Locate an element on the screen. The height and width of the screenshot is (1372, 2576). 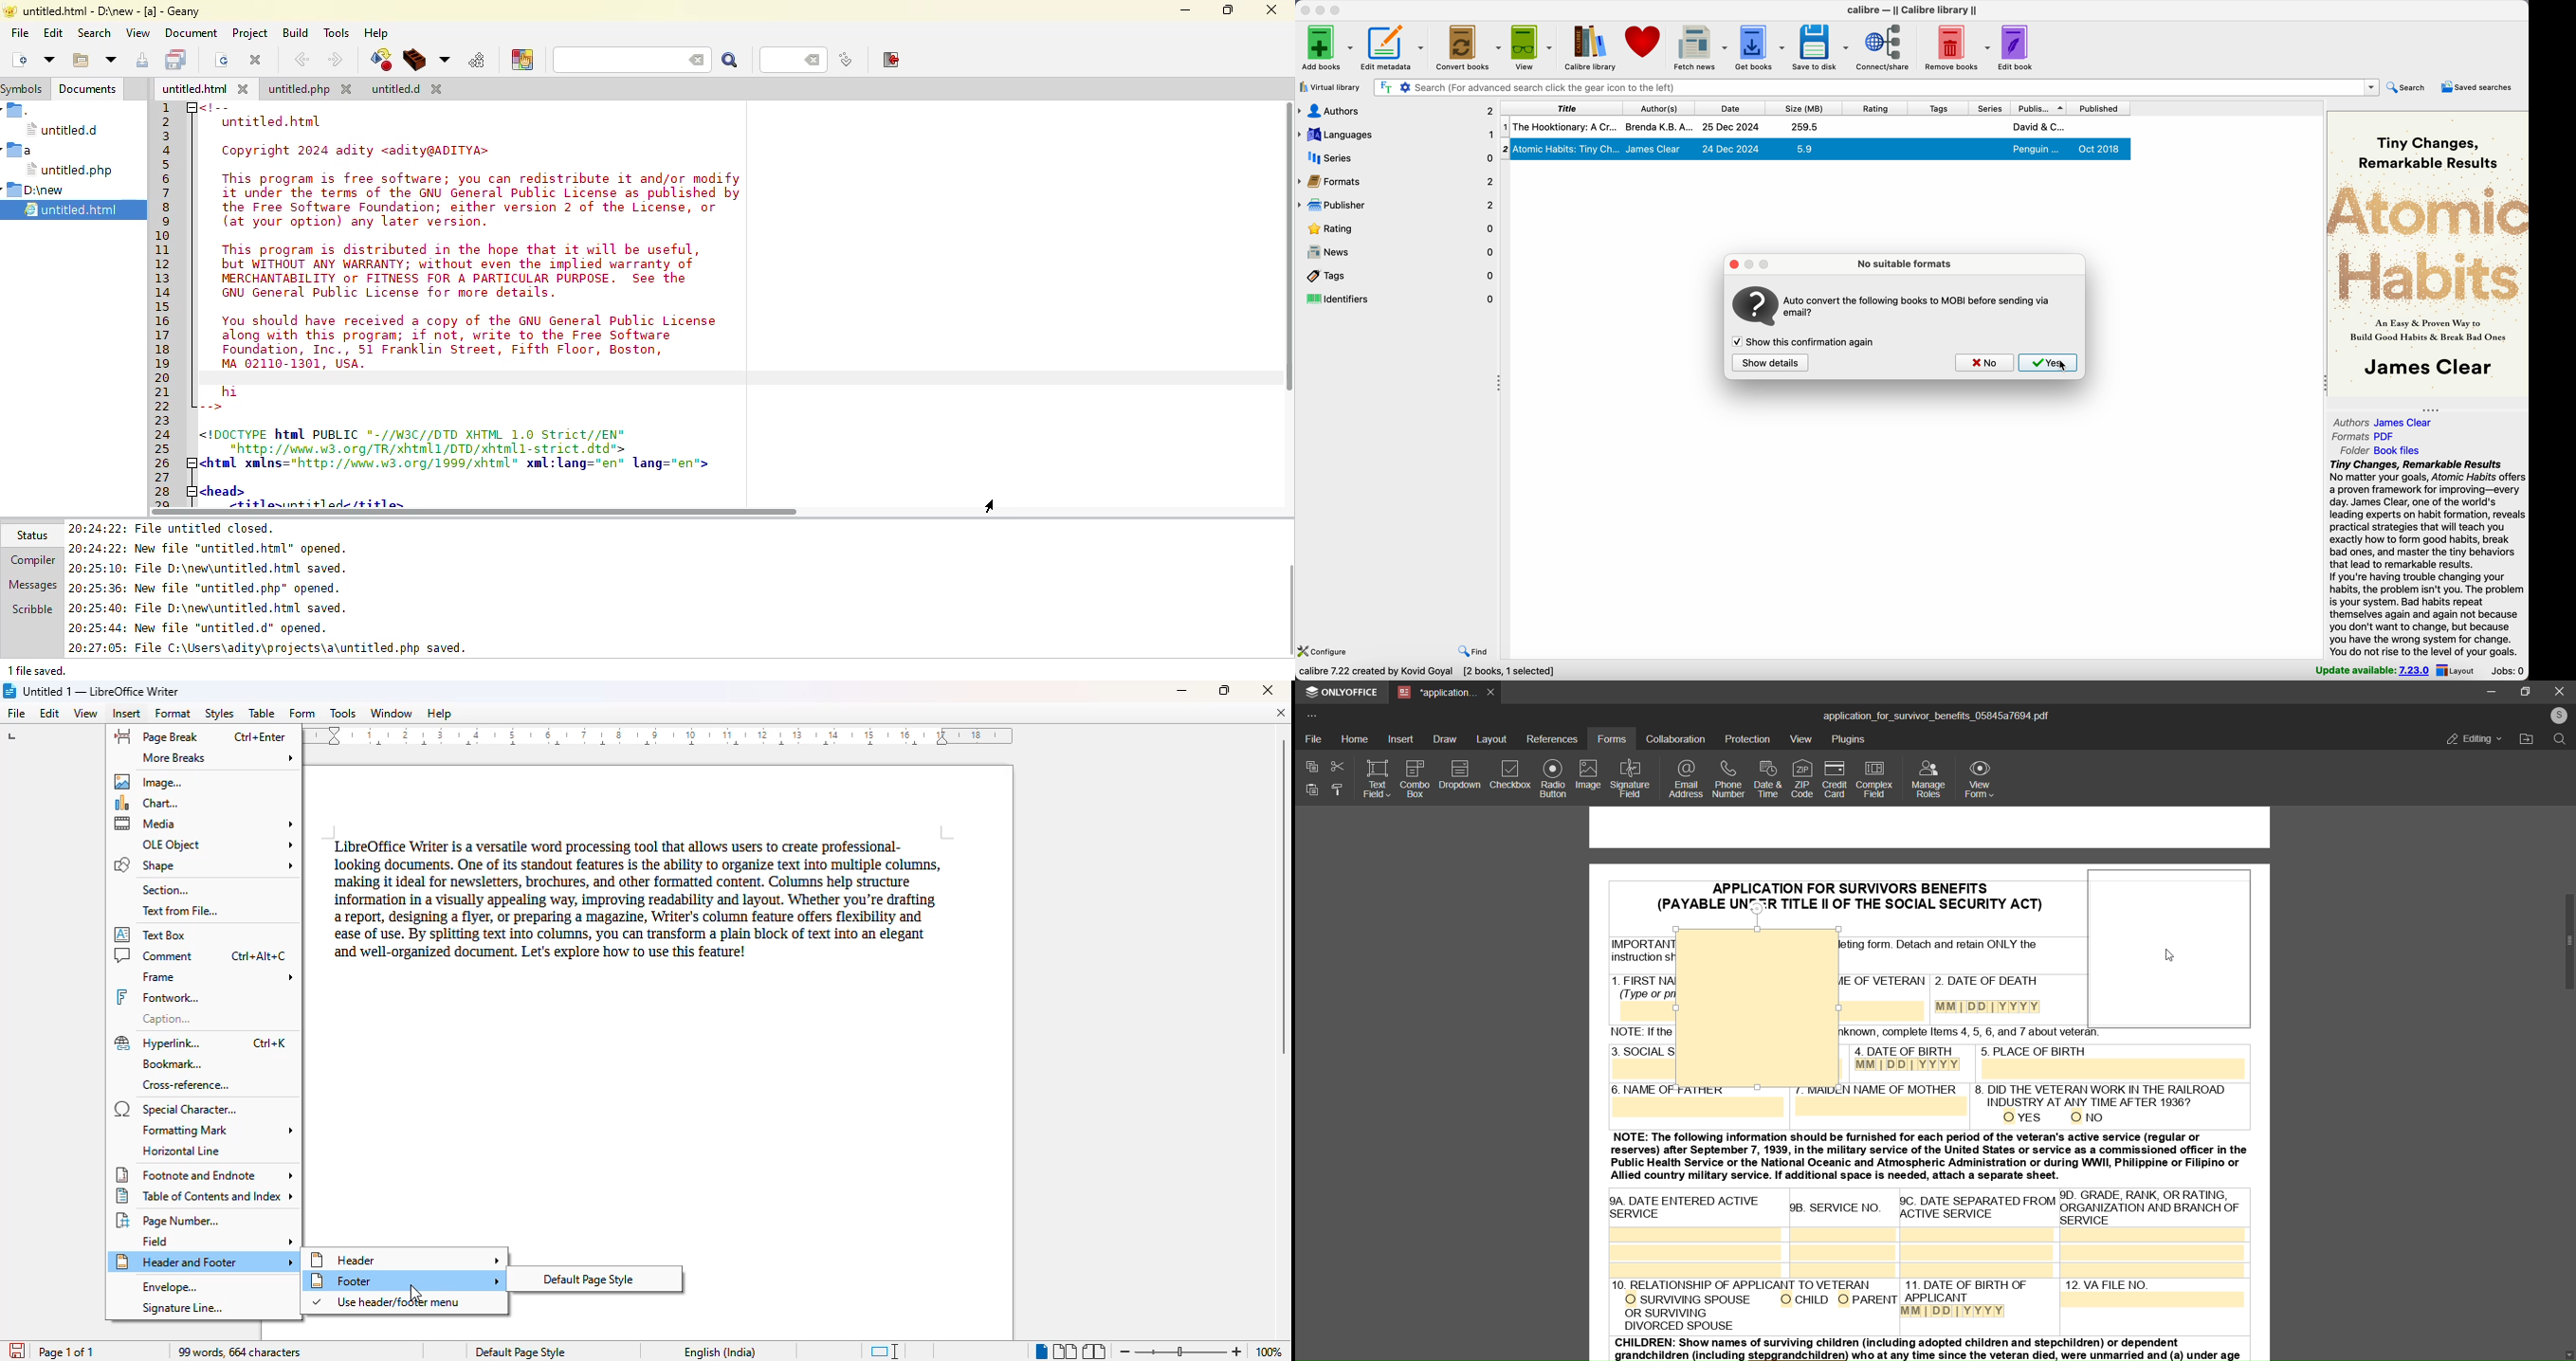
close is located at coordinates (2560, 691).